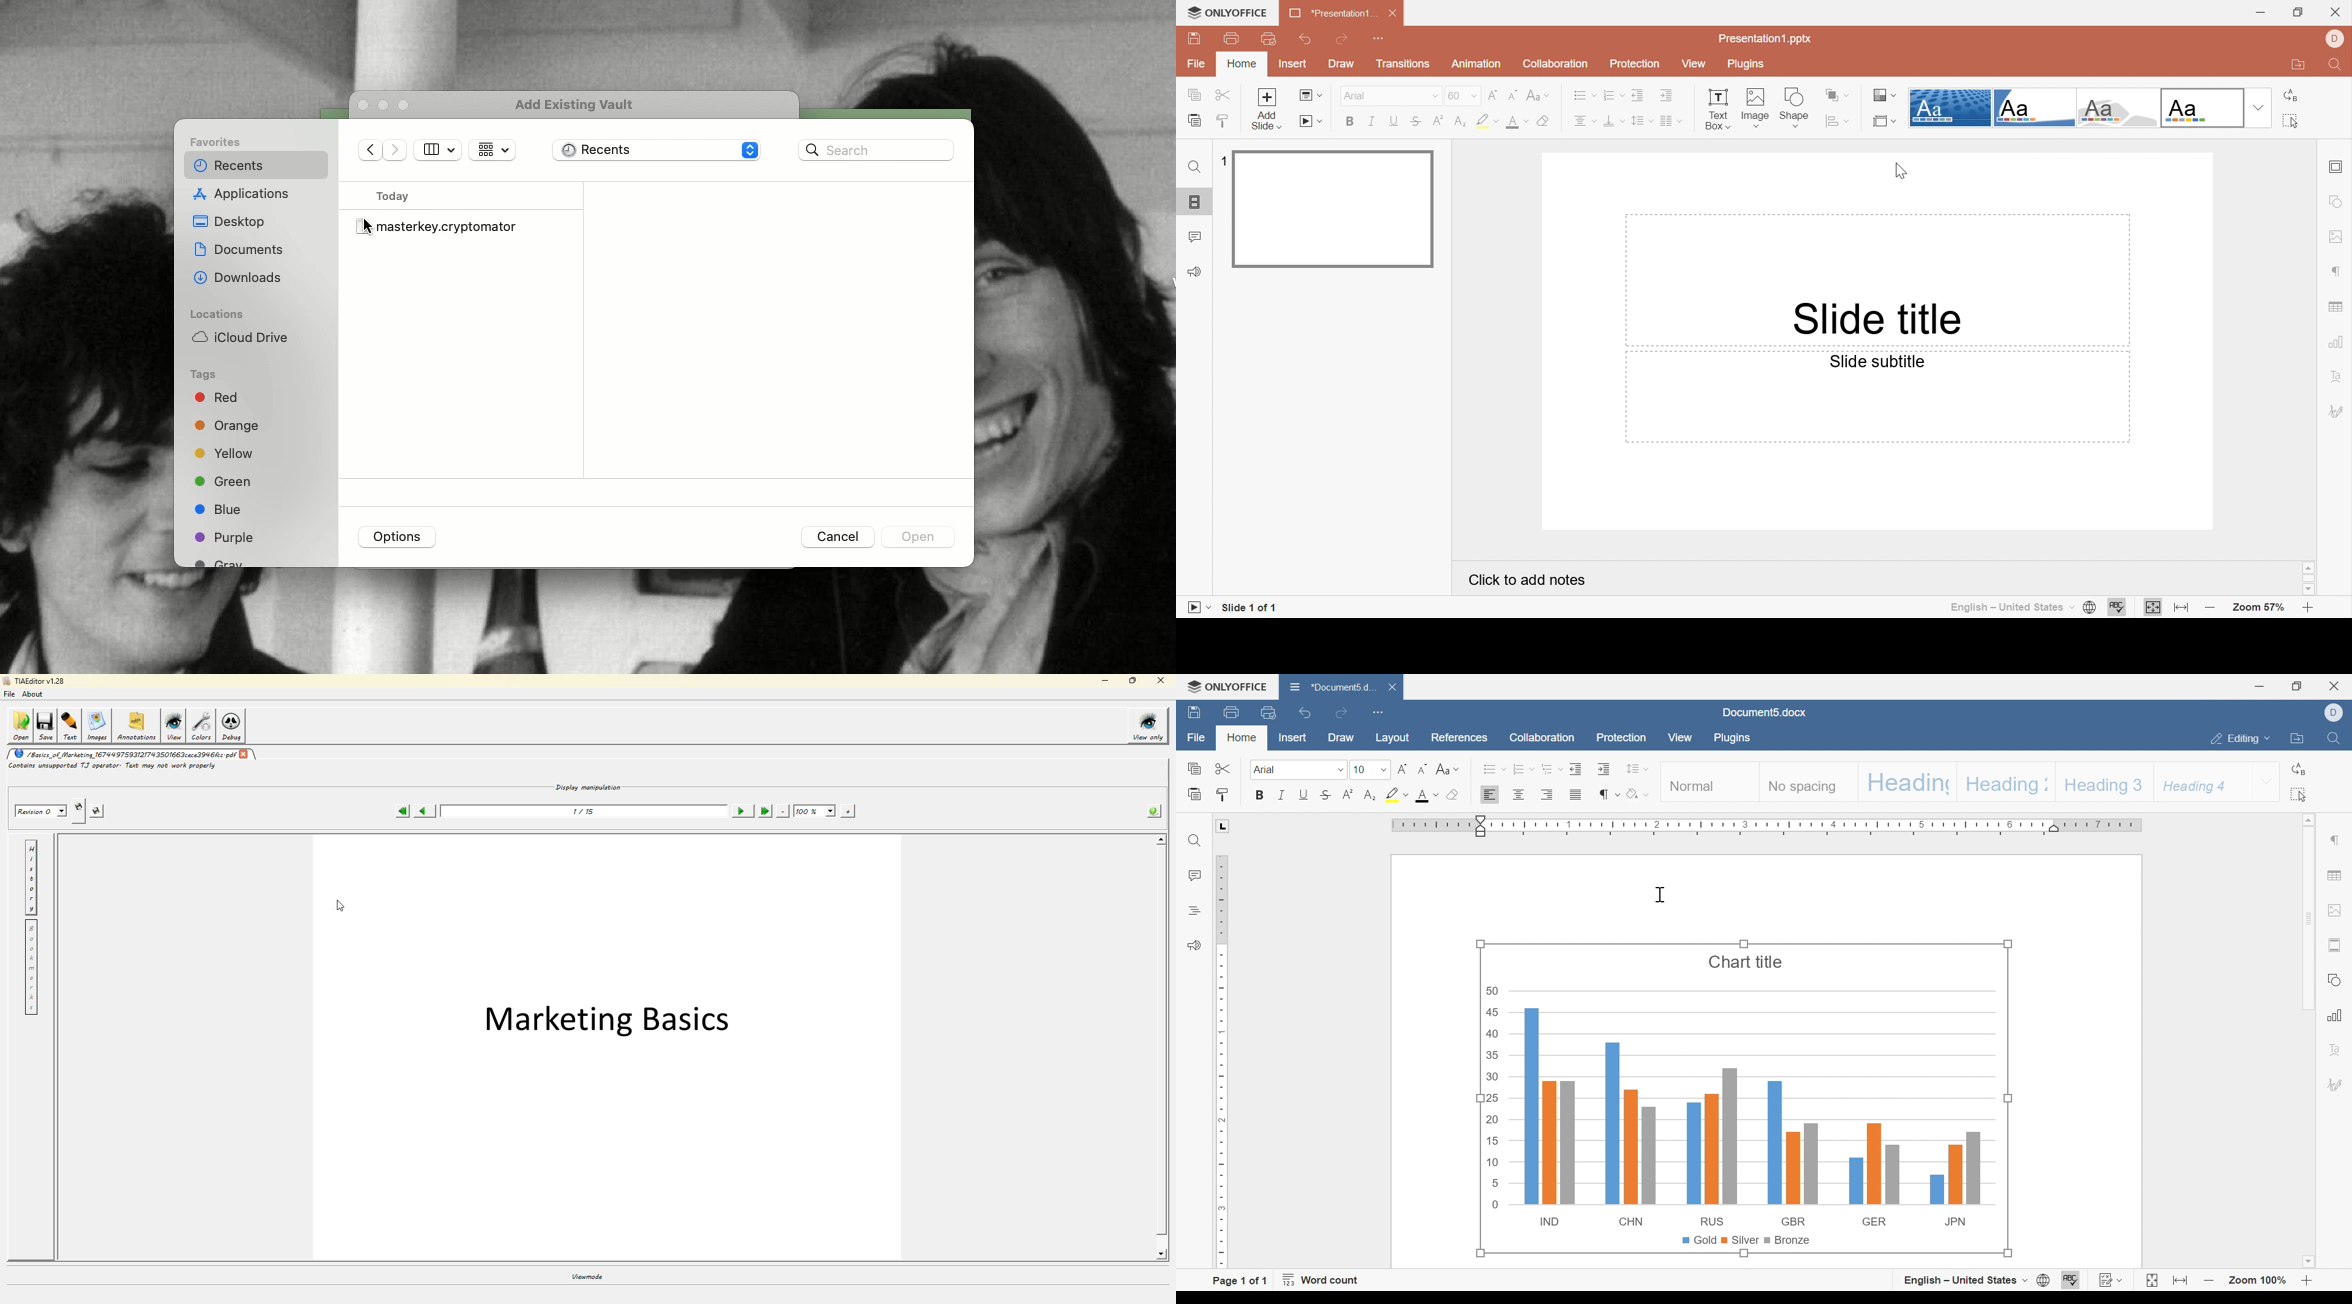 The height and width of the screenshot is (1316, 2352). Describe the element at coordinates (1877, 361) in the screenshot. I see `Slide subtitle` at that location.